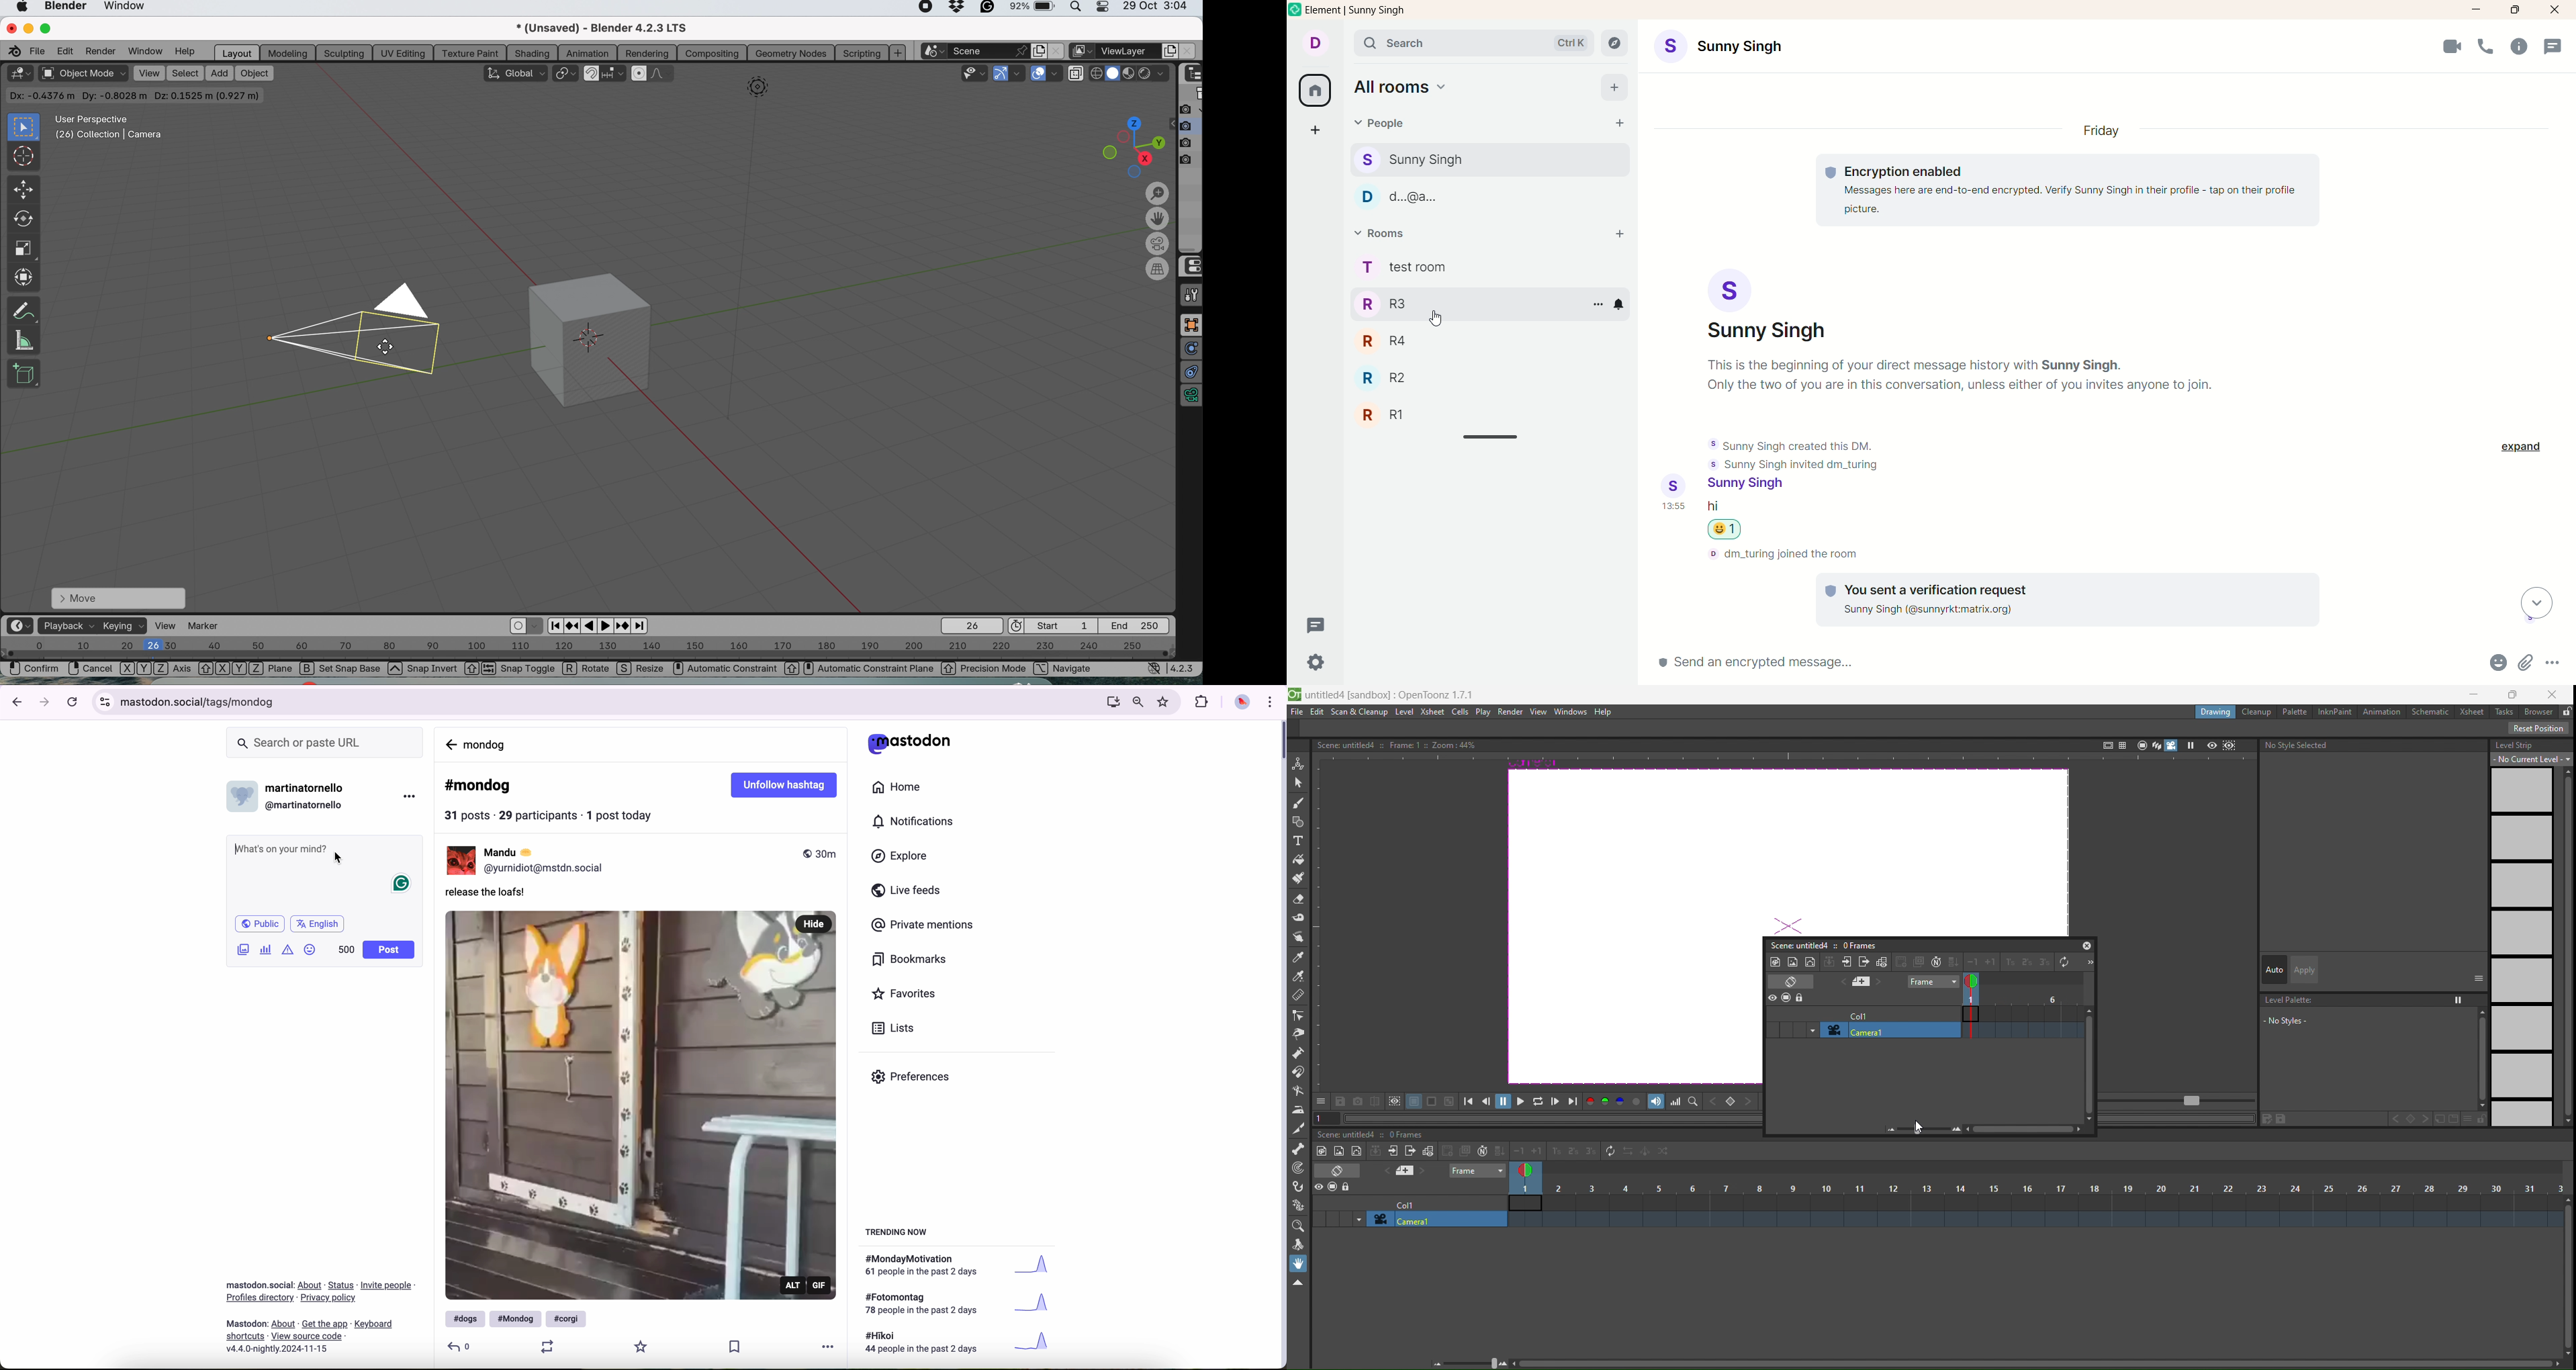  Describe the element at coordinates (2023, 1009) in the screenshot. I see `frame` at that location.